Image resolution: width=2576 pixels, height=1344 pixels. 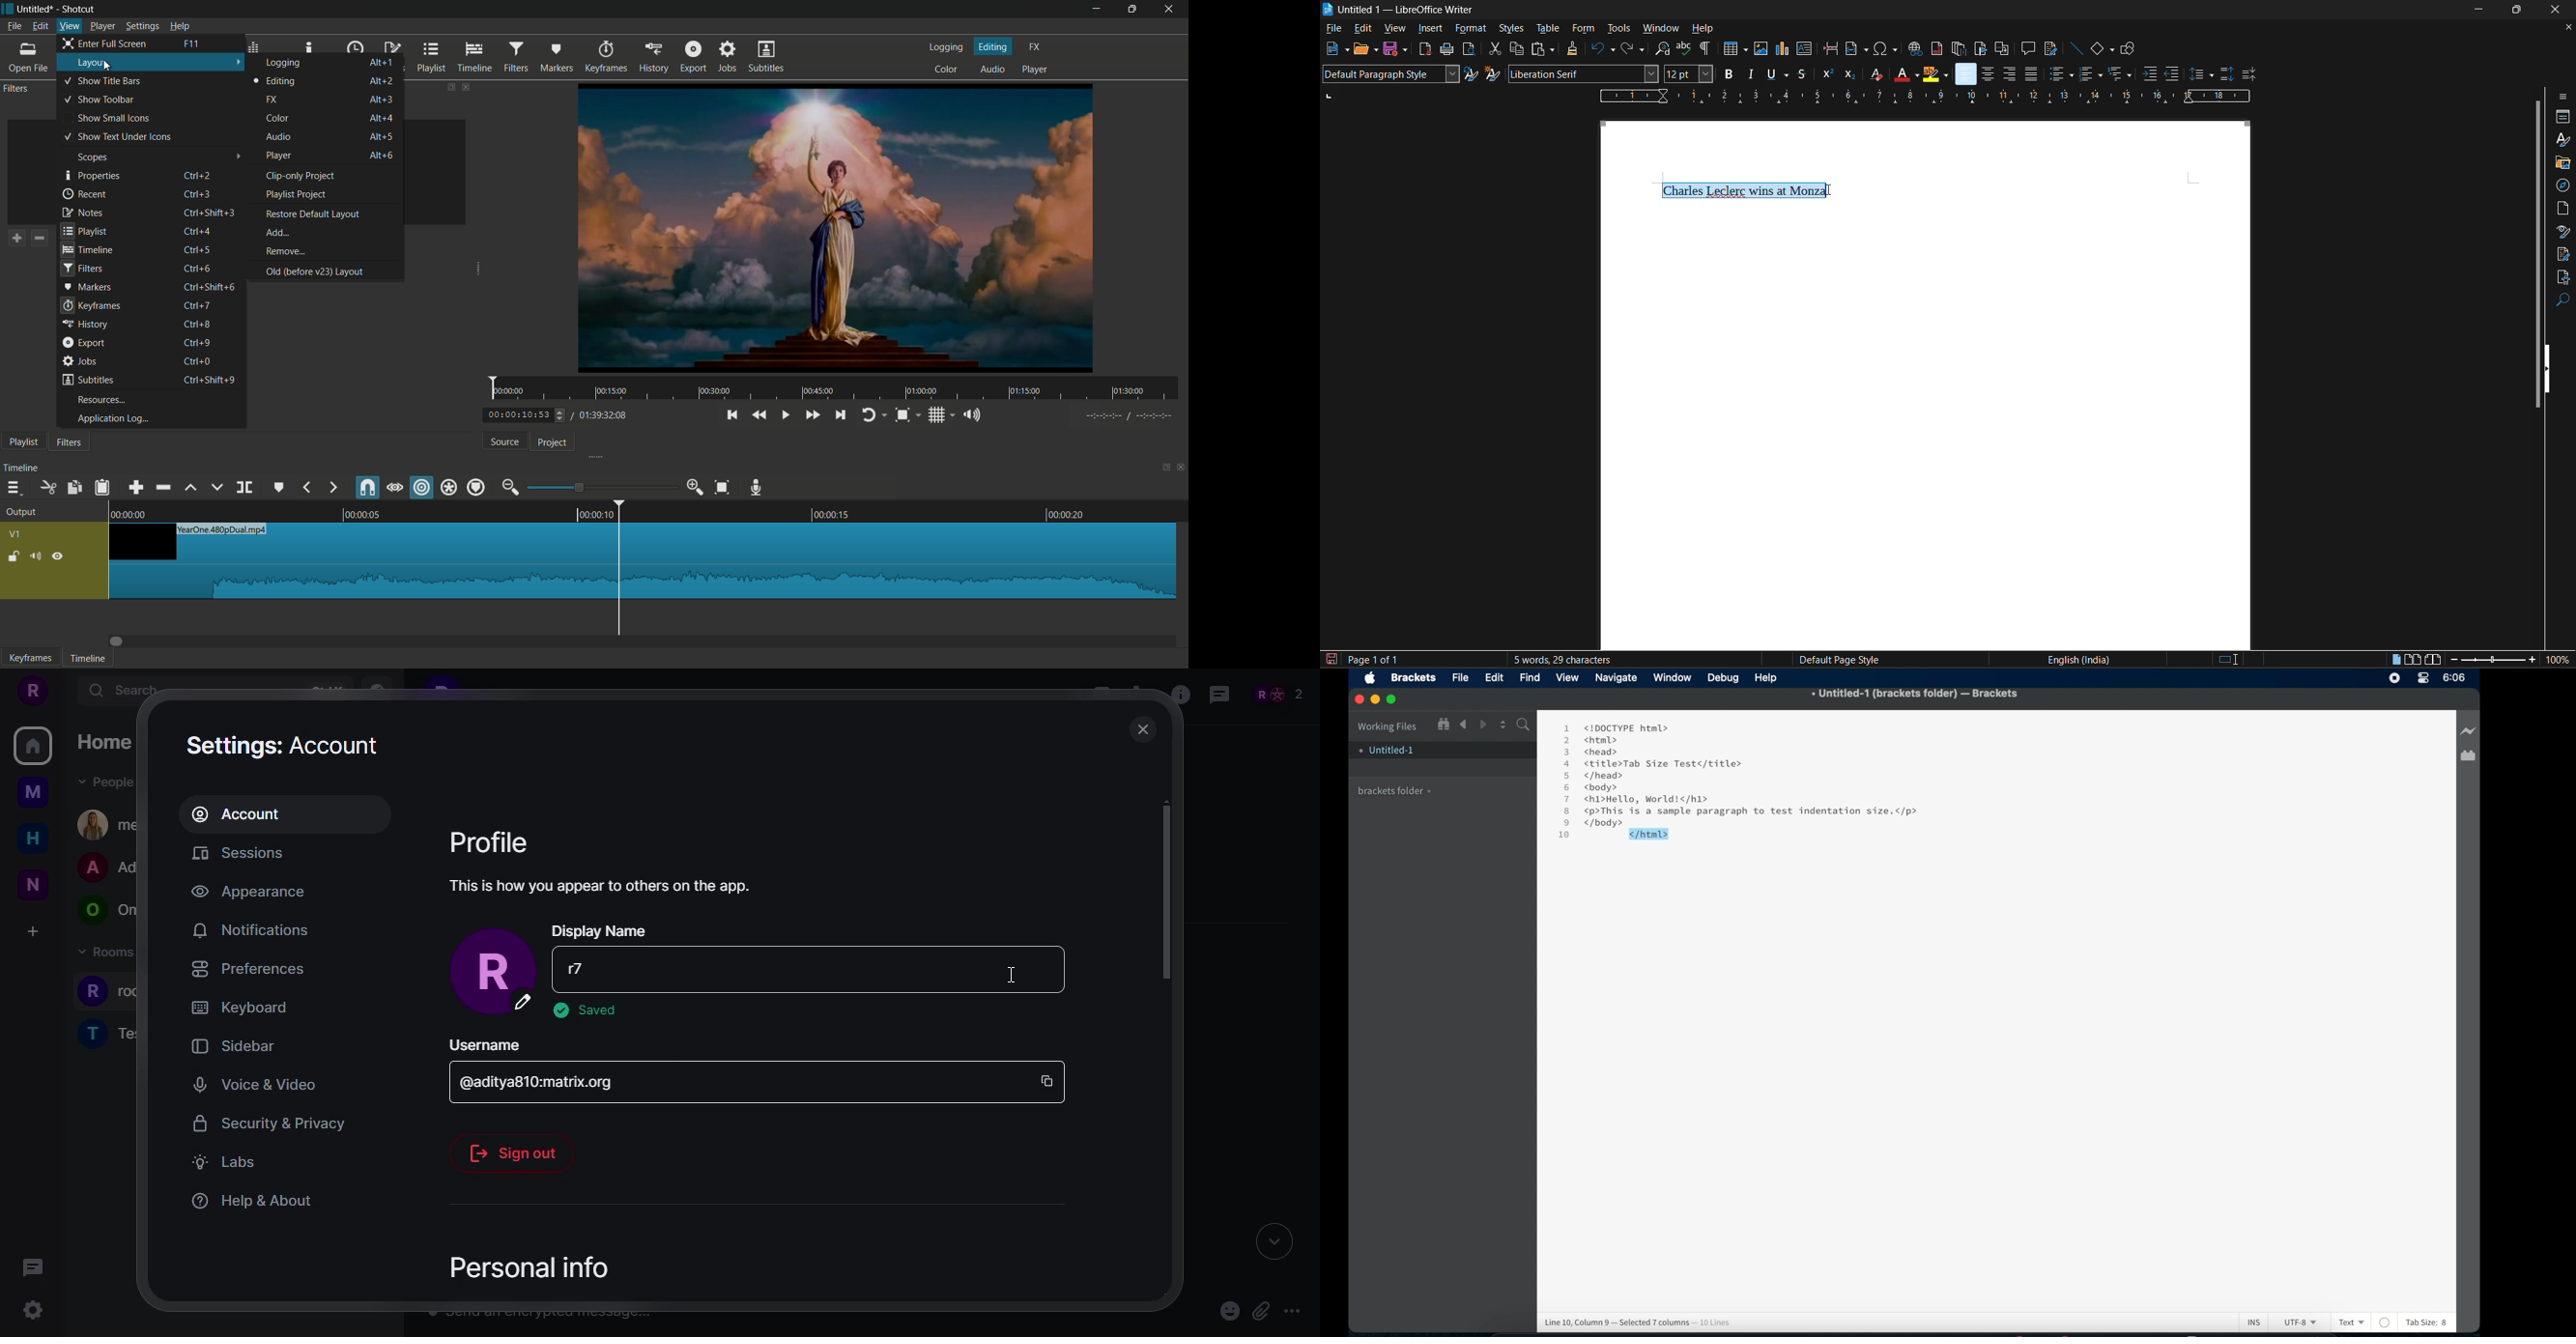 What do you see at coordinates (2562, 278) in the screenshot?
I see `accessibility check` at bounding box center [2562, 278].